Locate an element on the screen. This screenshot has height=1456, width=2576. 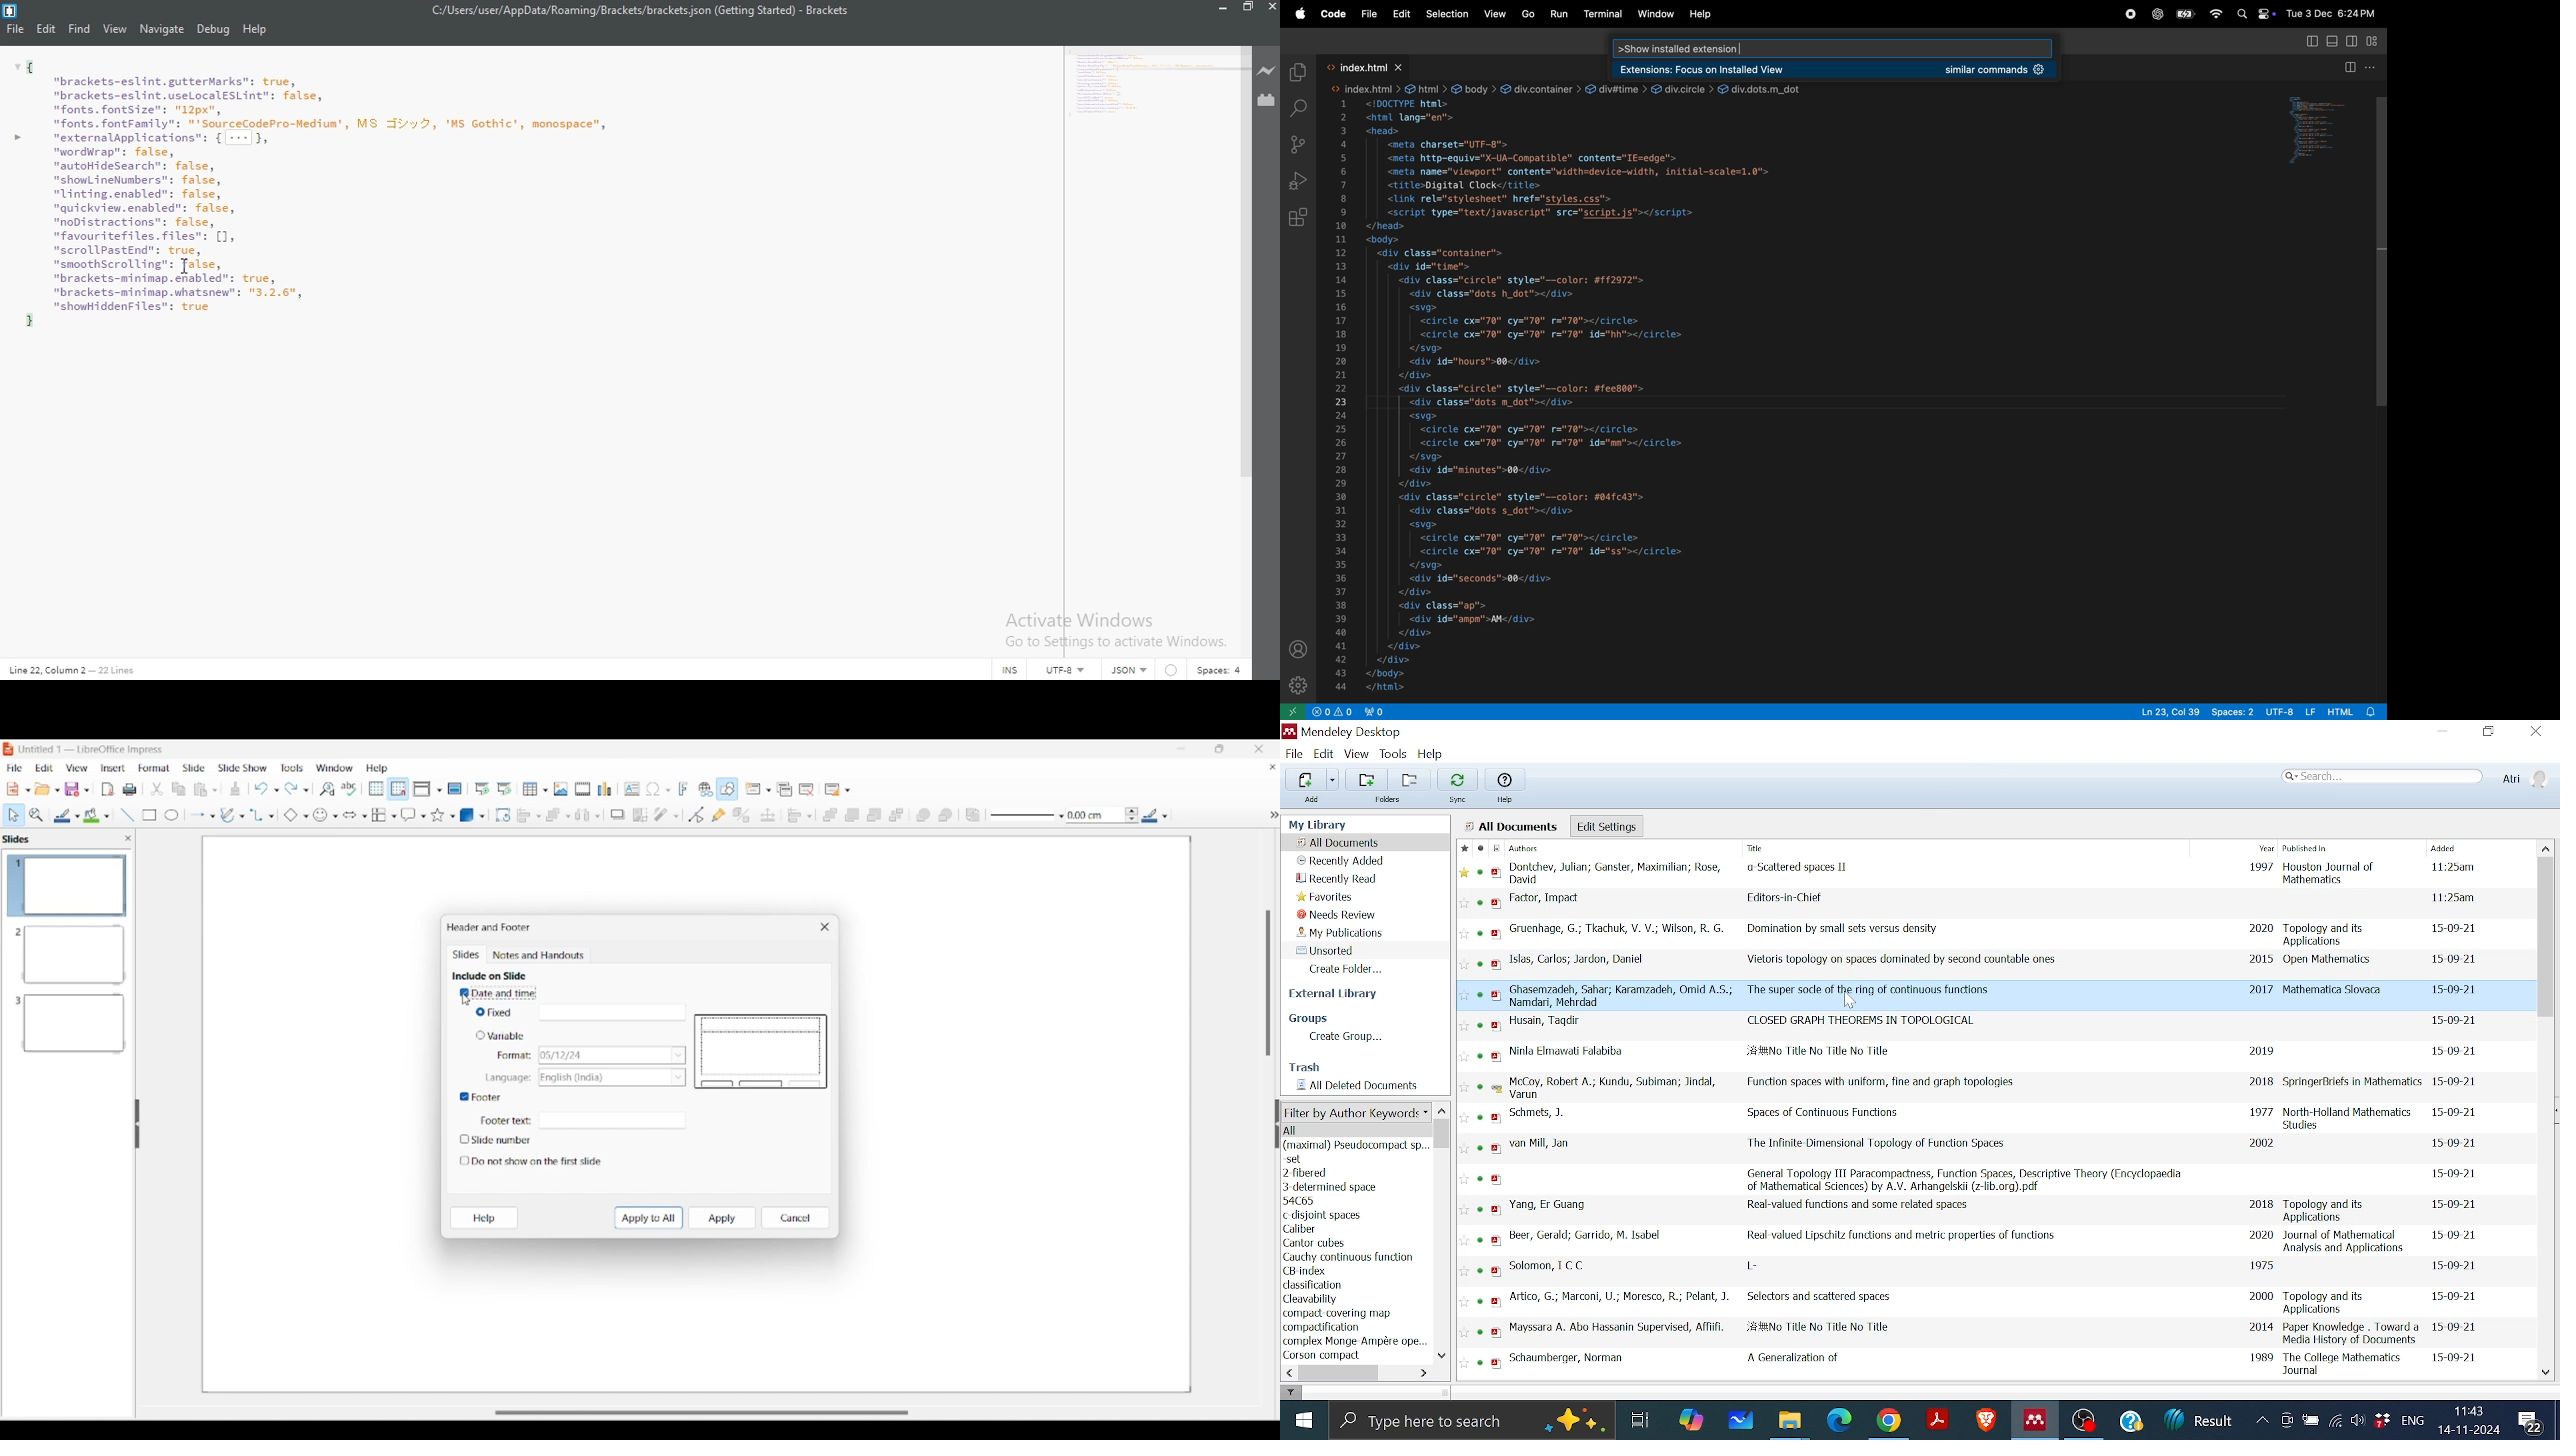
All is located at coordinates (1291, 1131).